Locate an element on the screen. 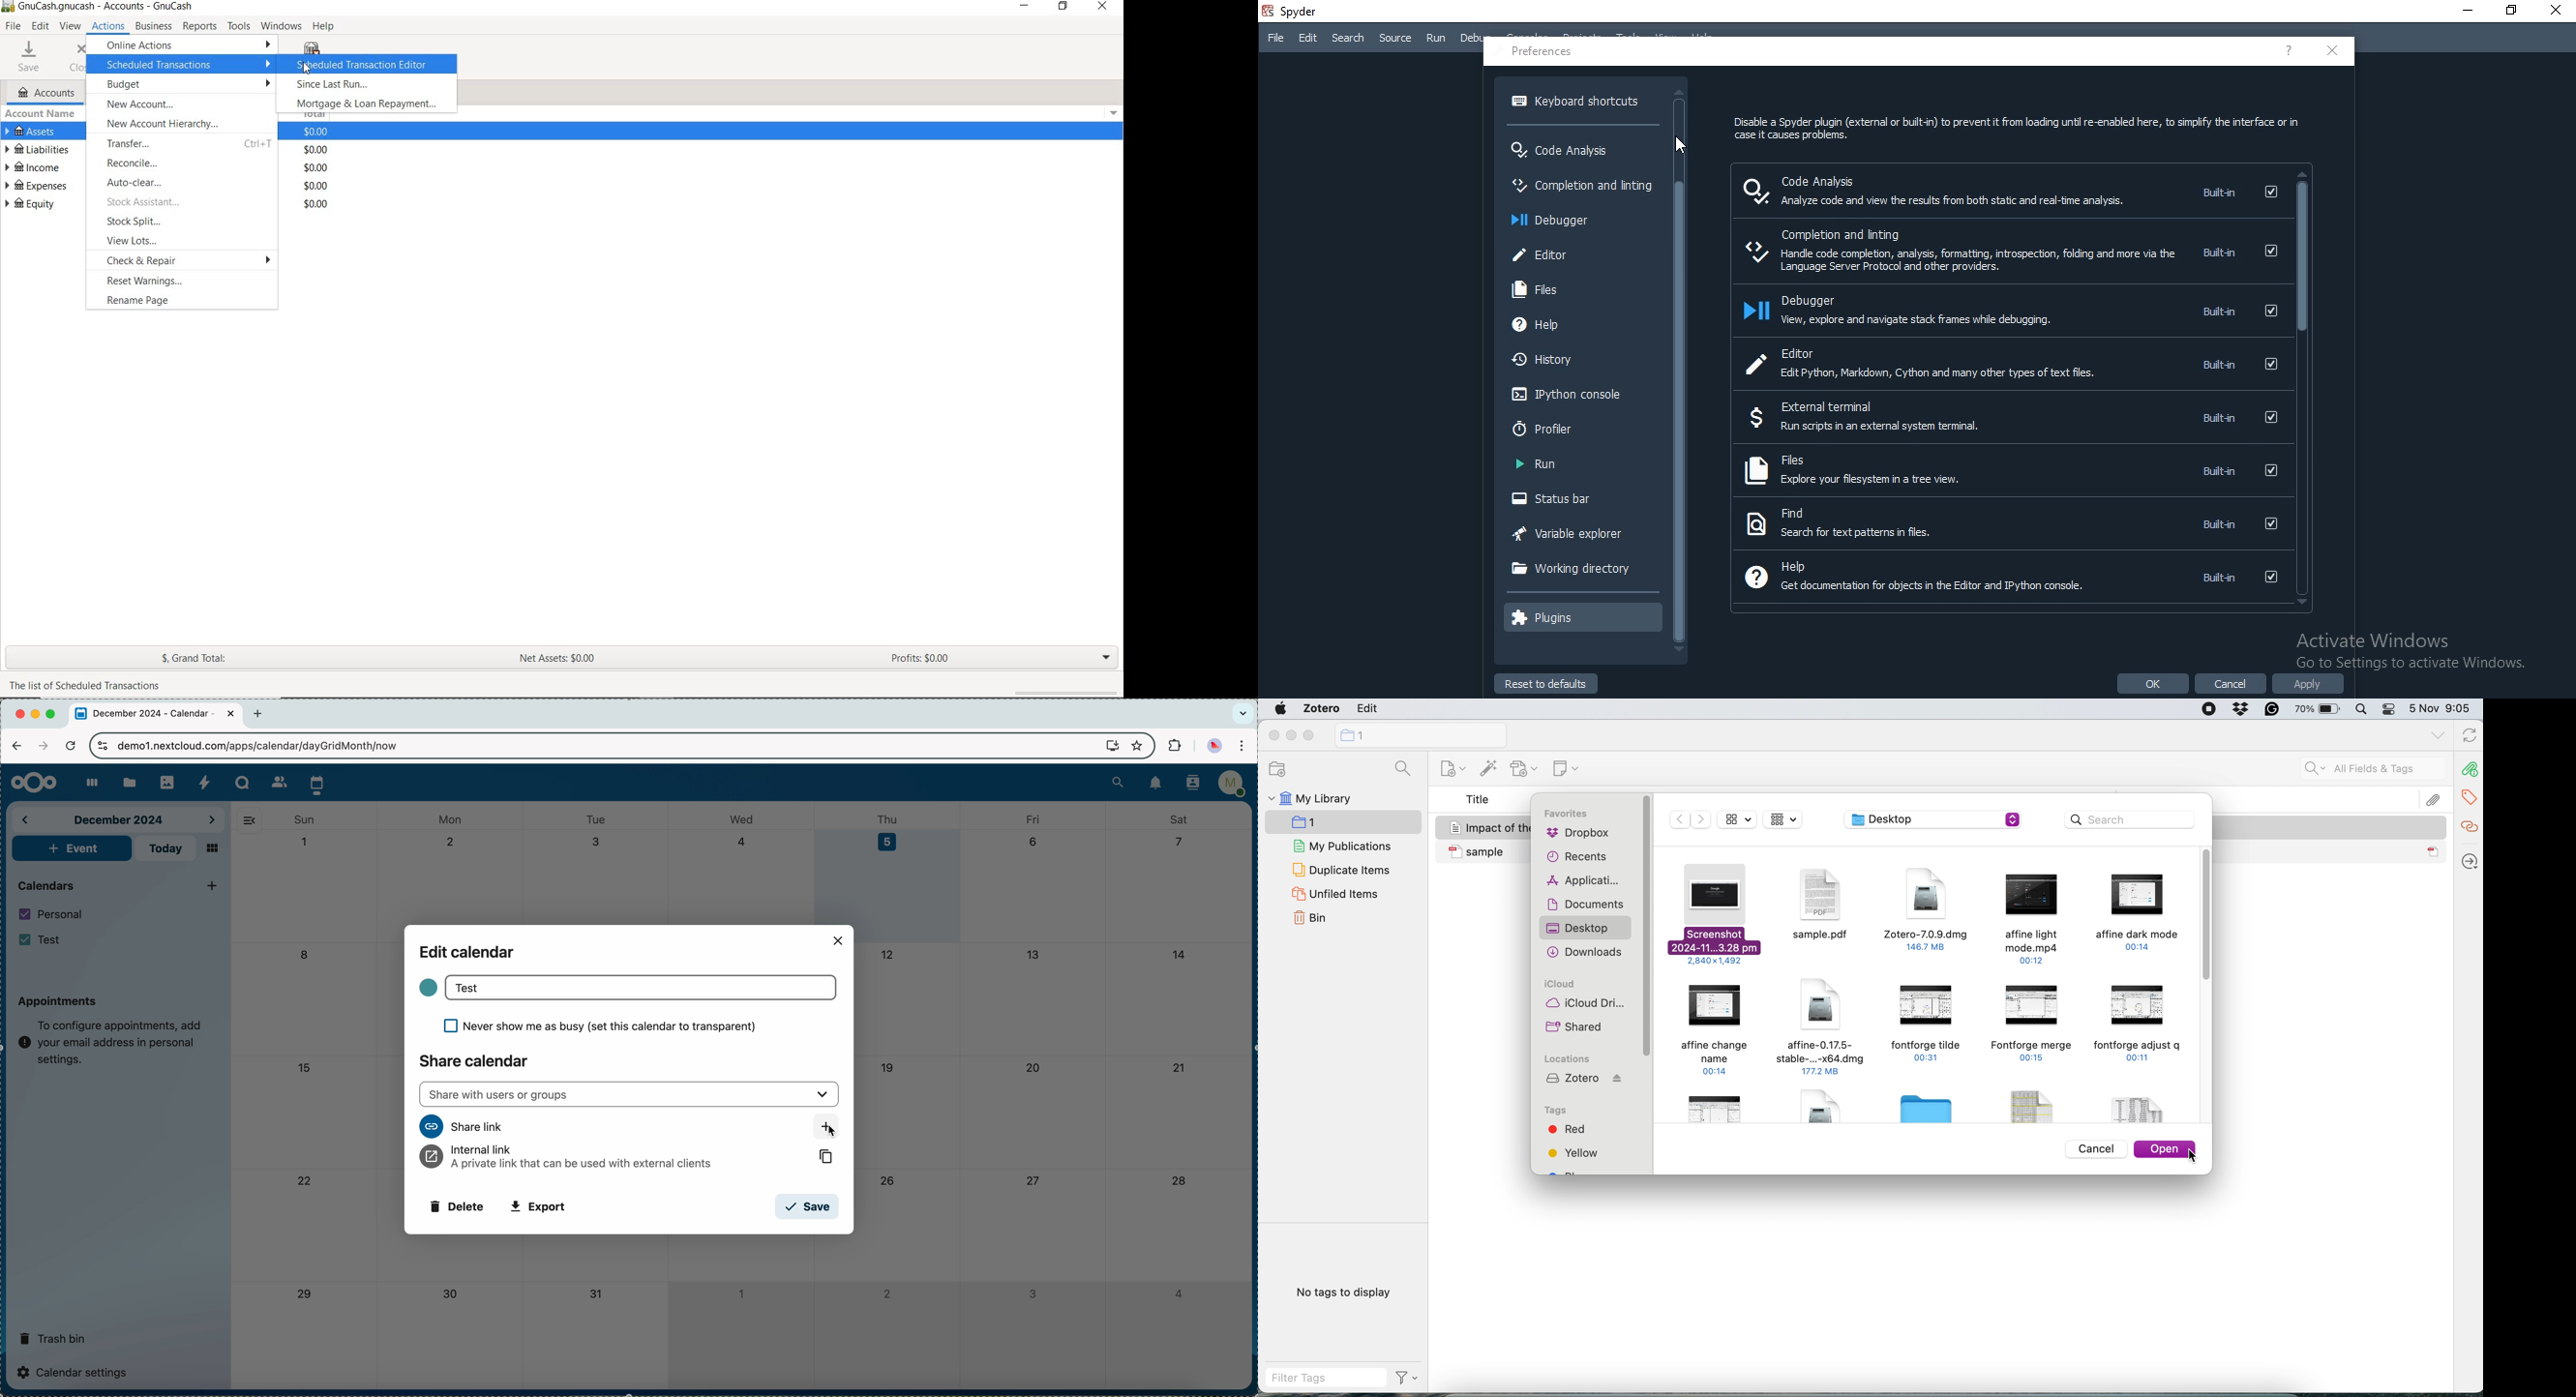 The height and width of the screenshot is (1400, 2576). Impact of the Information Technology on the Accounting System  Jasim and Raewf is located at coordinates (2331, 827).